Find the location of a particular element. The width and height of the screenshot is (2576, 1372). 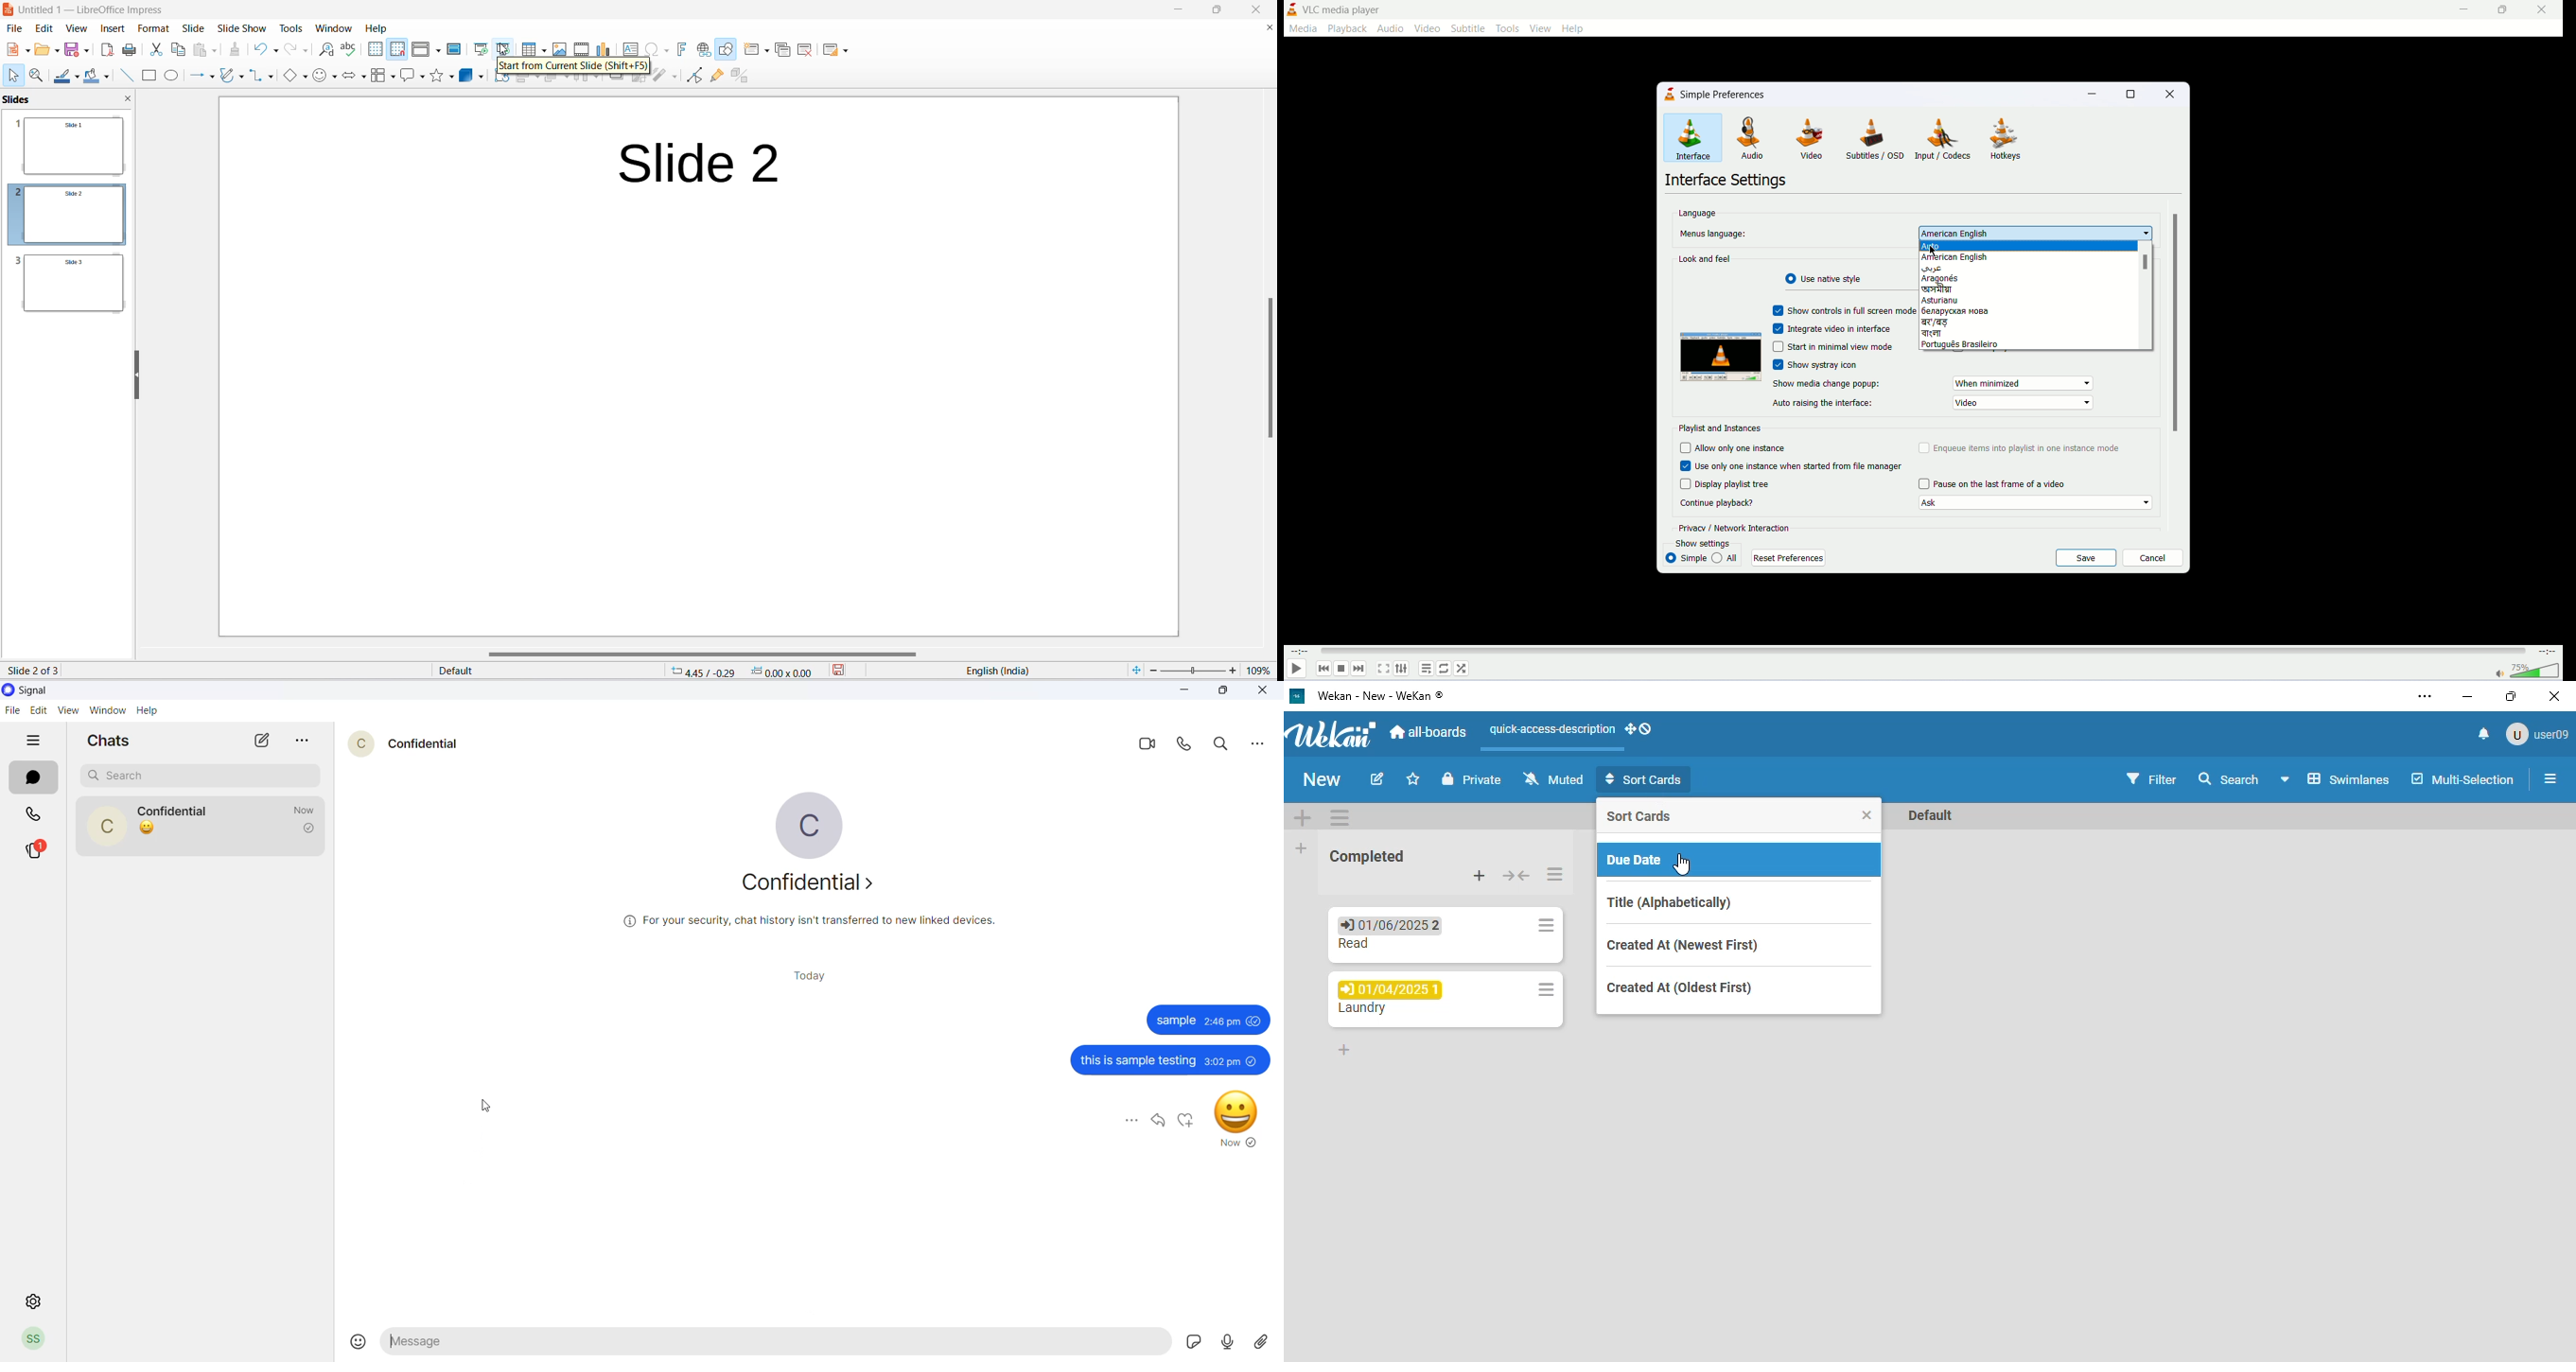

stars is located at coordinates (438, 77).